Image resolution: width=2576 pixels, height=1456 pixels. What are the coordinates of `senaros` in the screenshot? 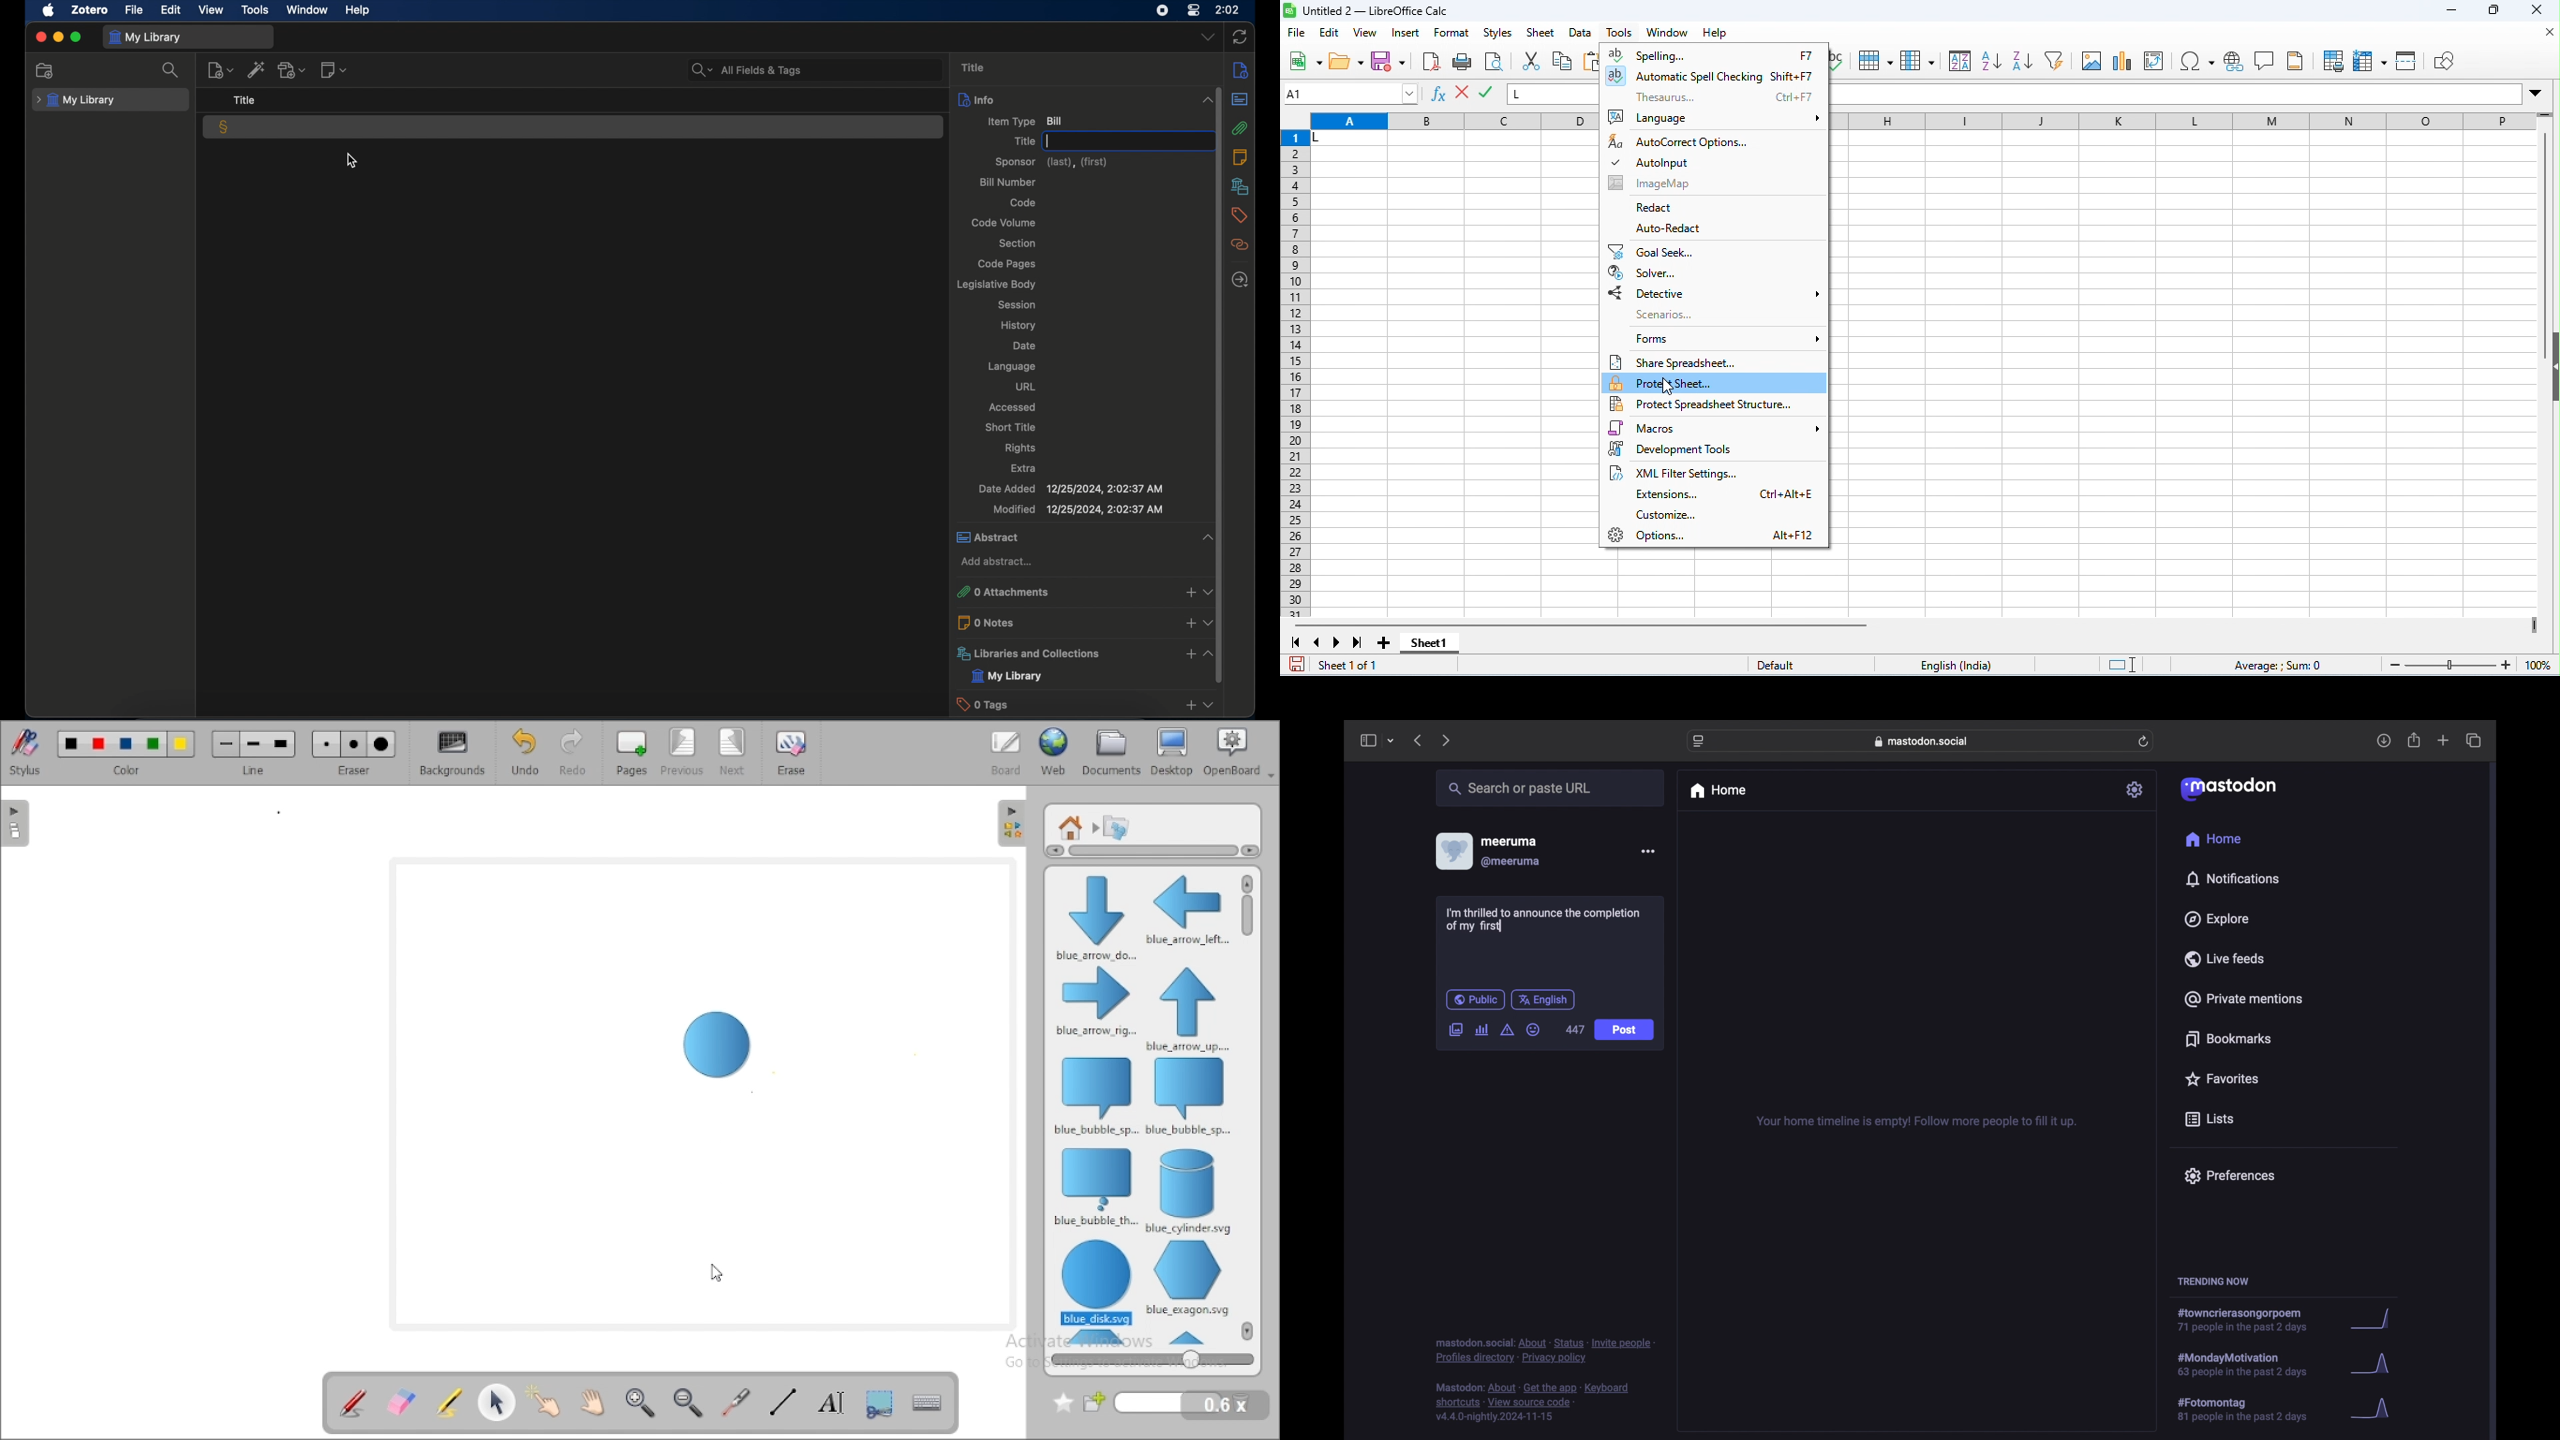 It's located at (1664, 315).